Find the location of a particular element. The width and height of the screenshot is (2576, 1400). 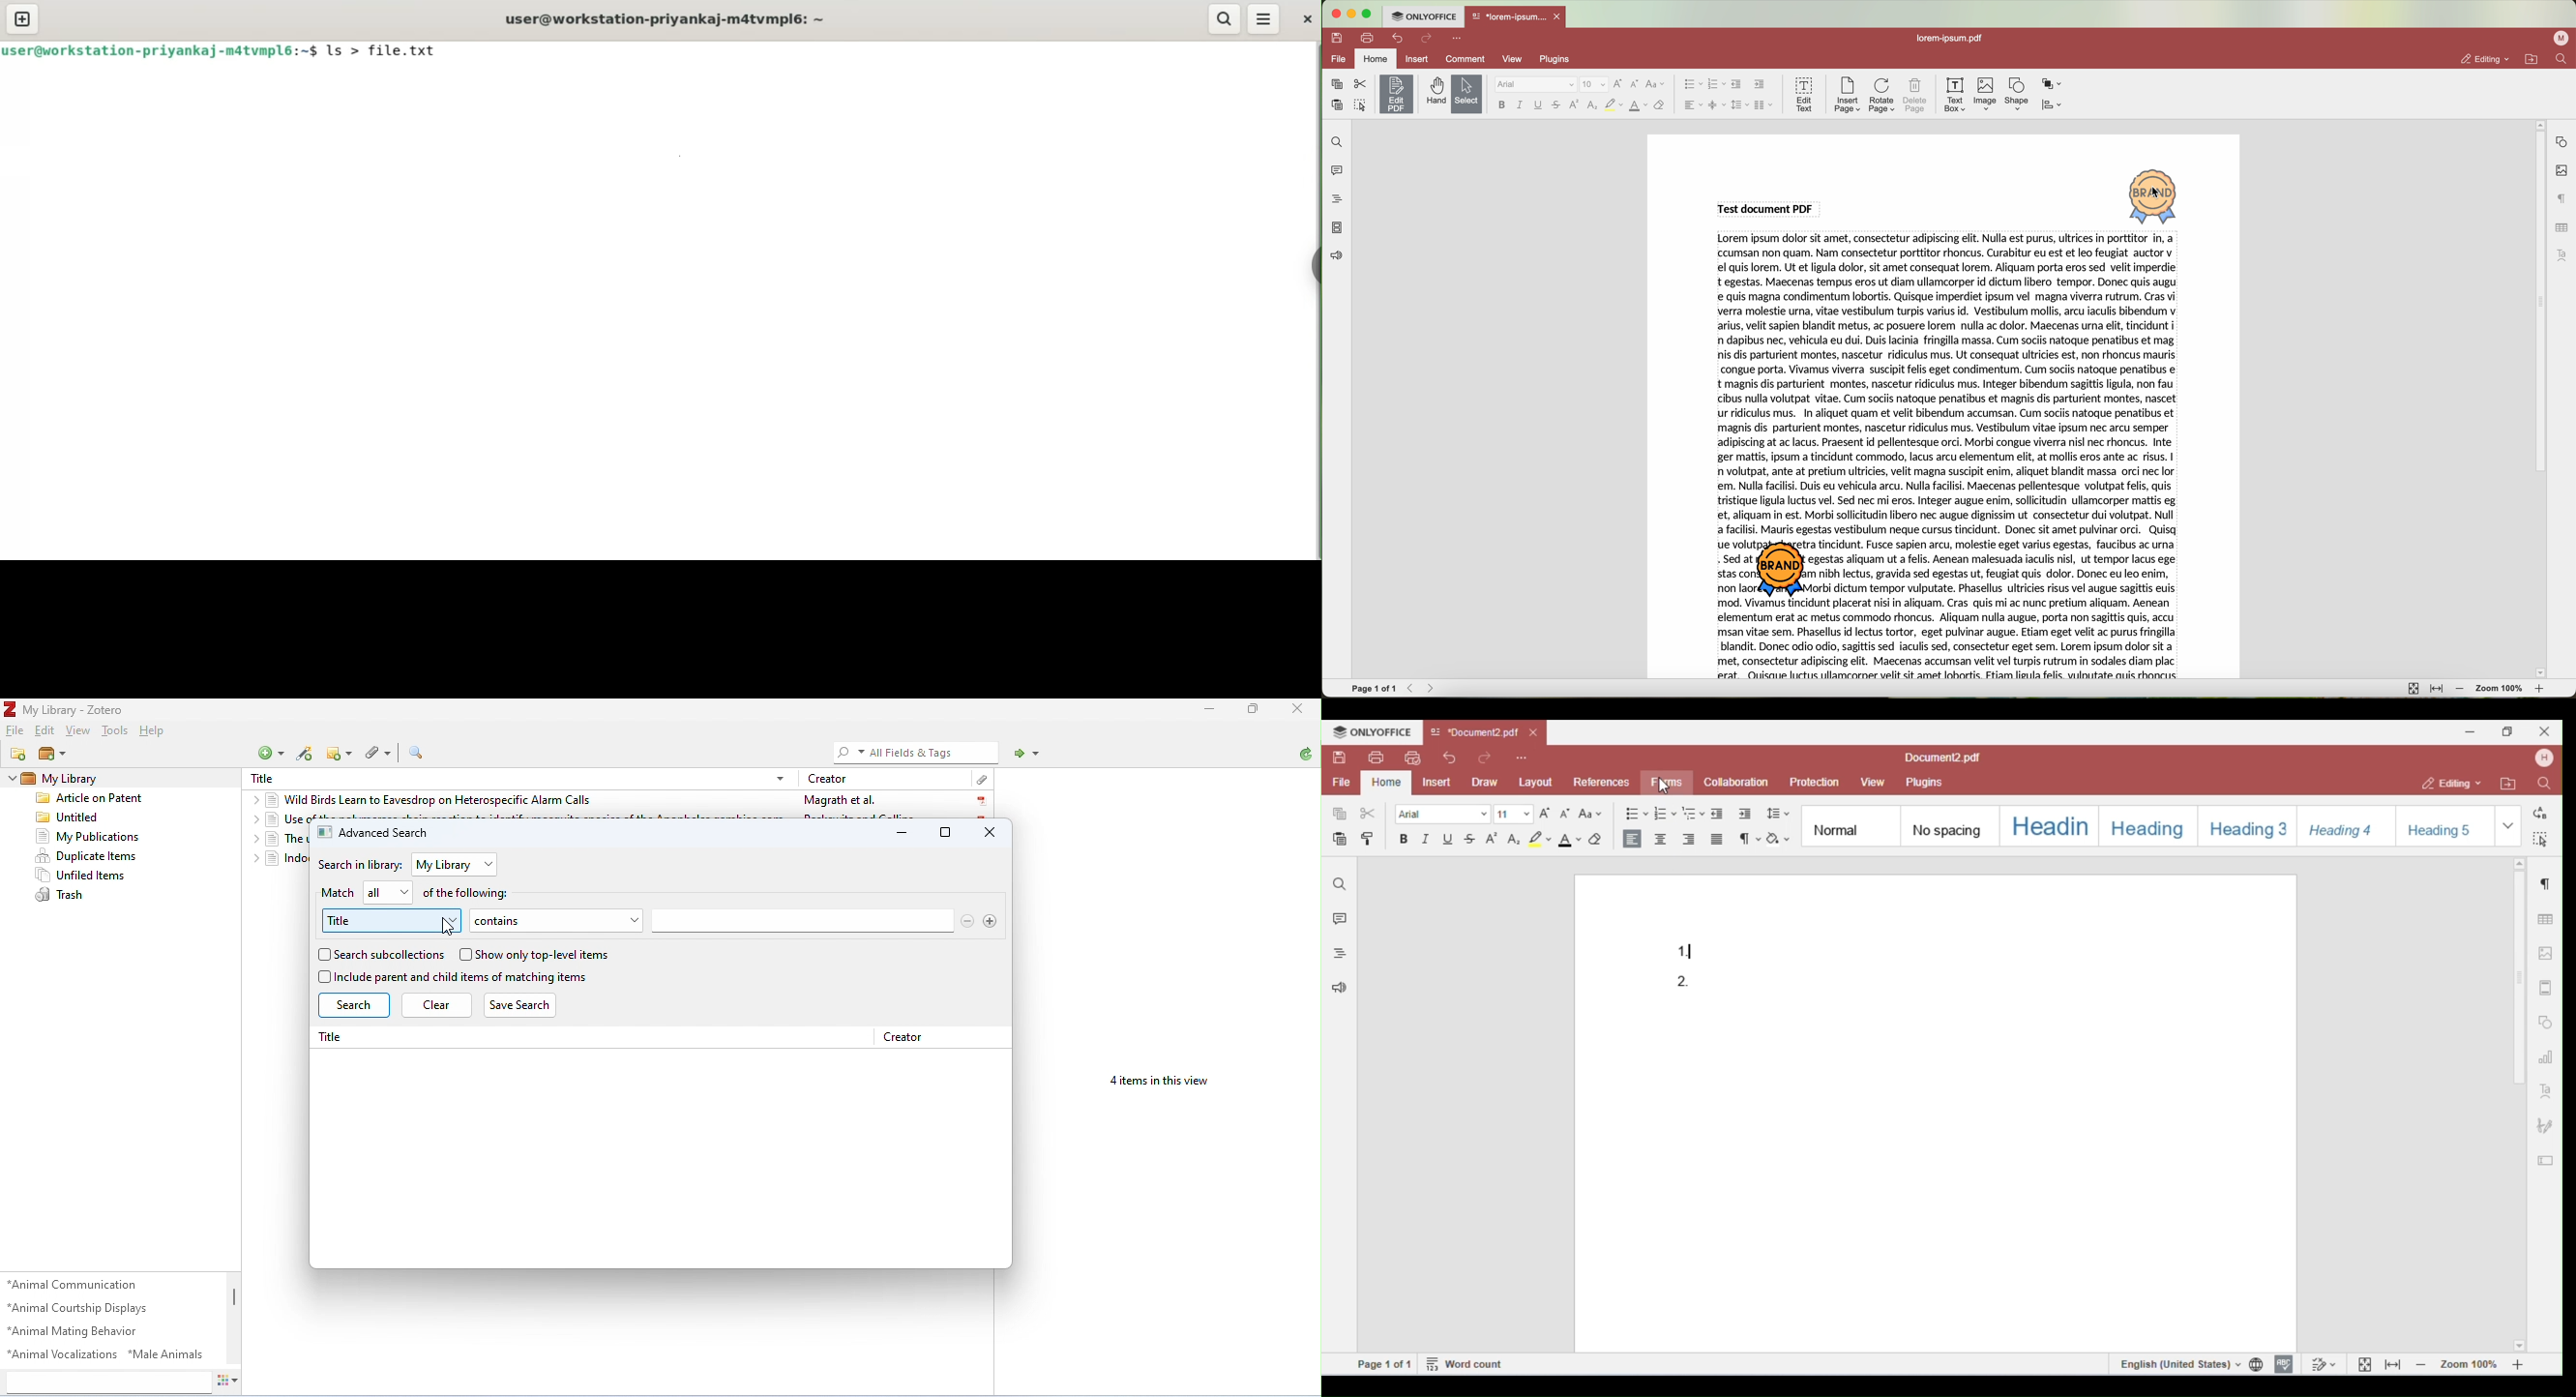

line spacing is located at coordinates (1740, 105).